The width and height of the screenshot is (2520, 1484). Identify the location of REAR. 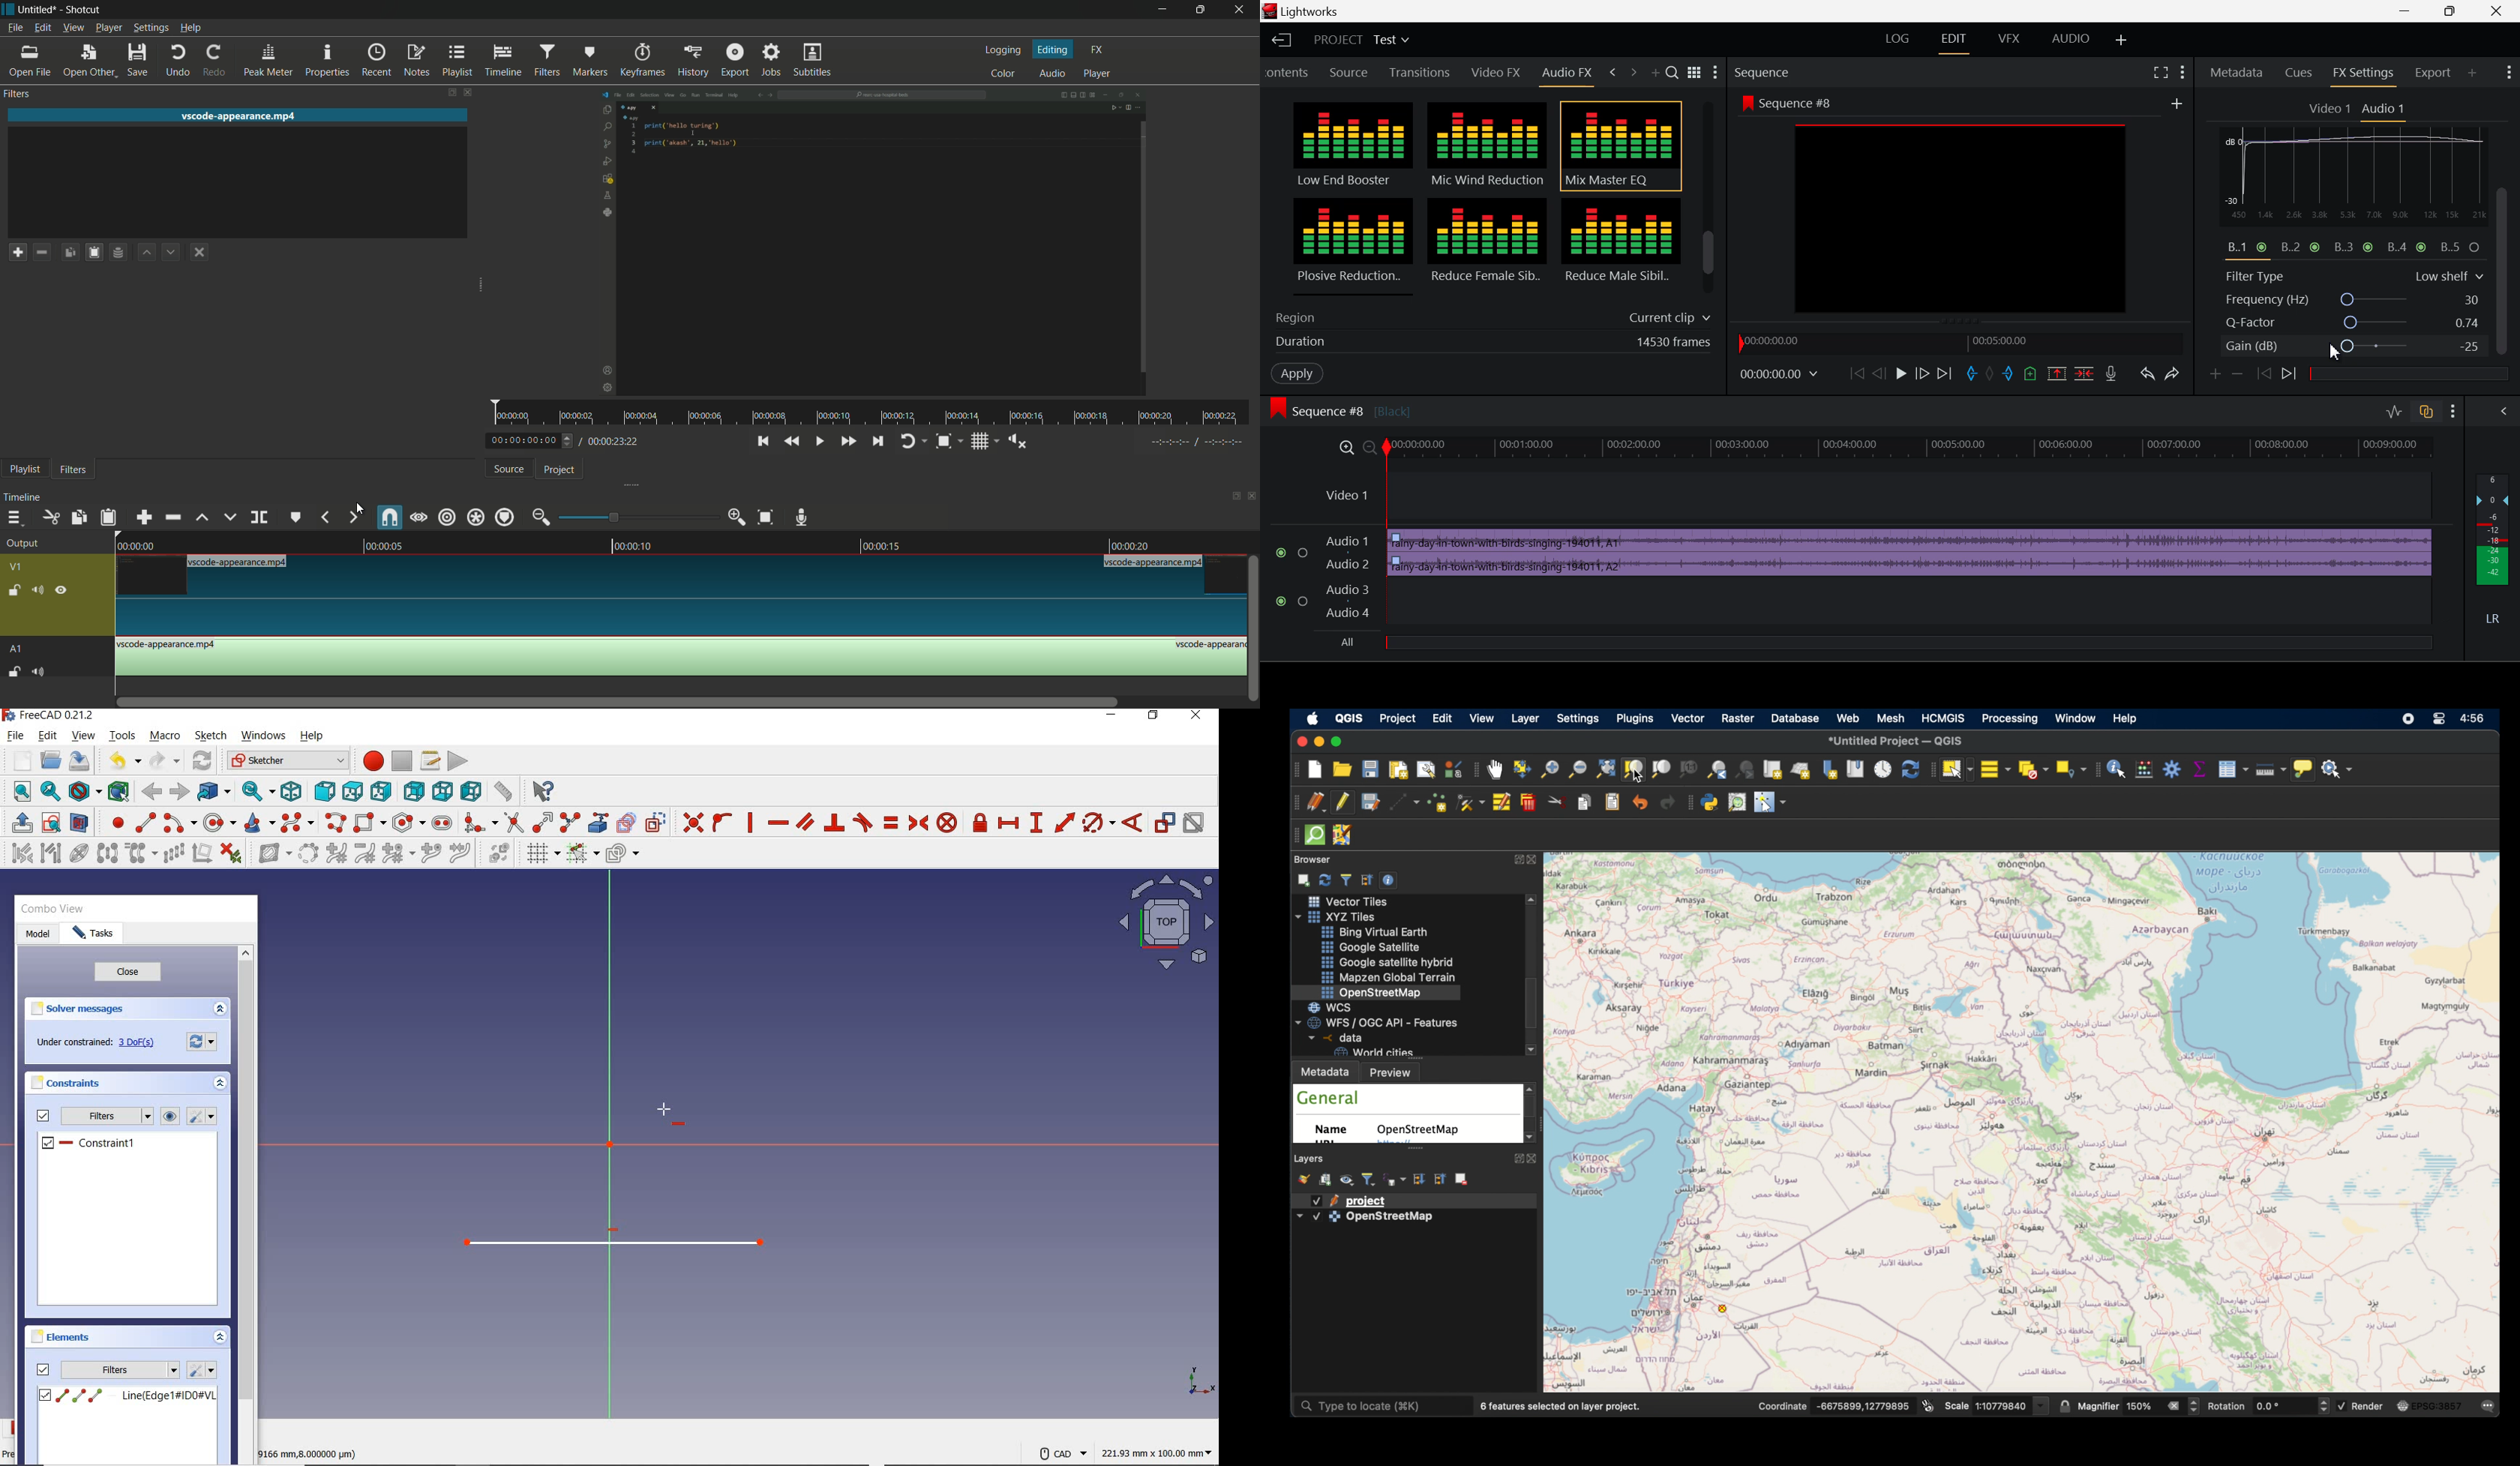
(412, 793).